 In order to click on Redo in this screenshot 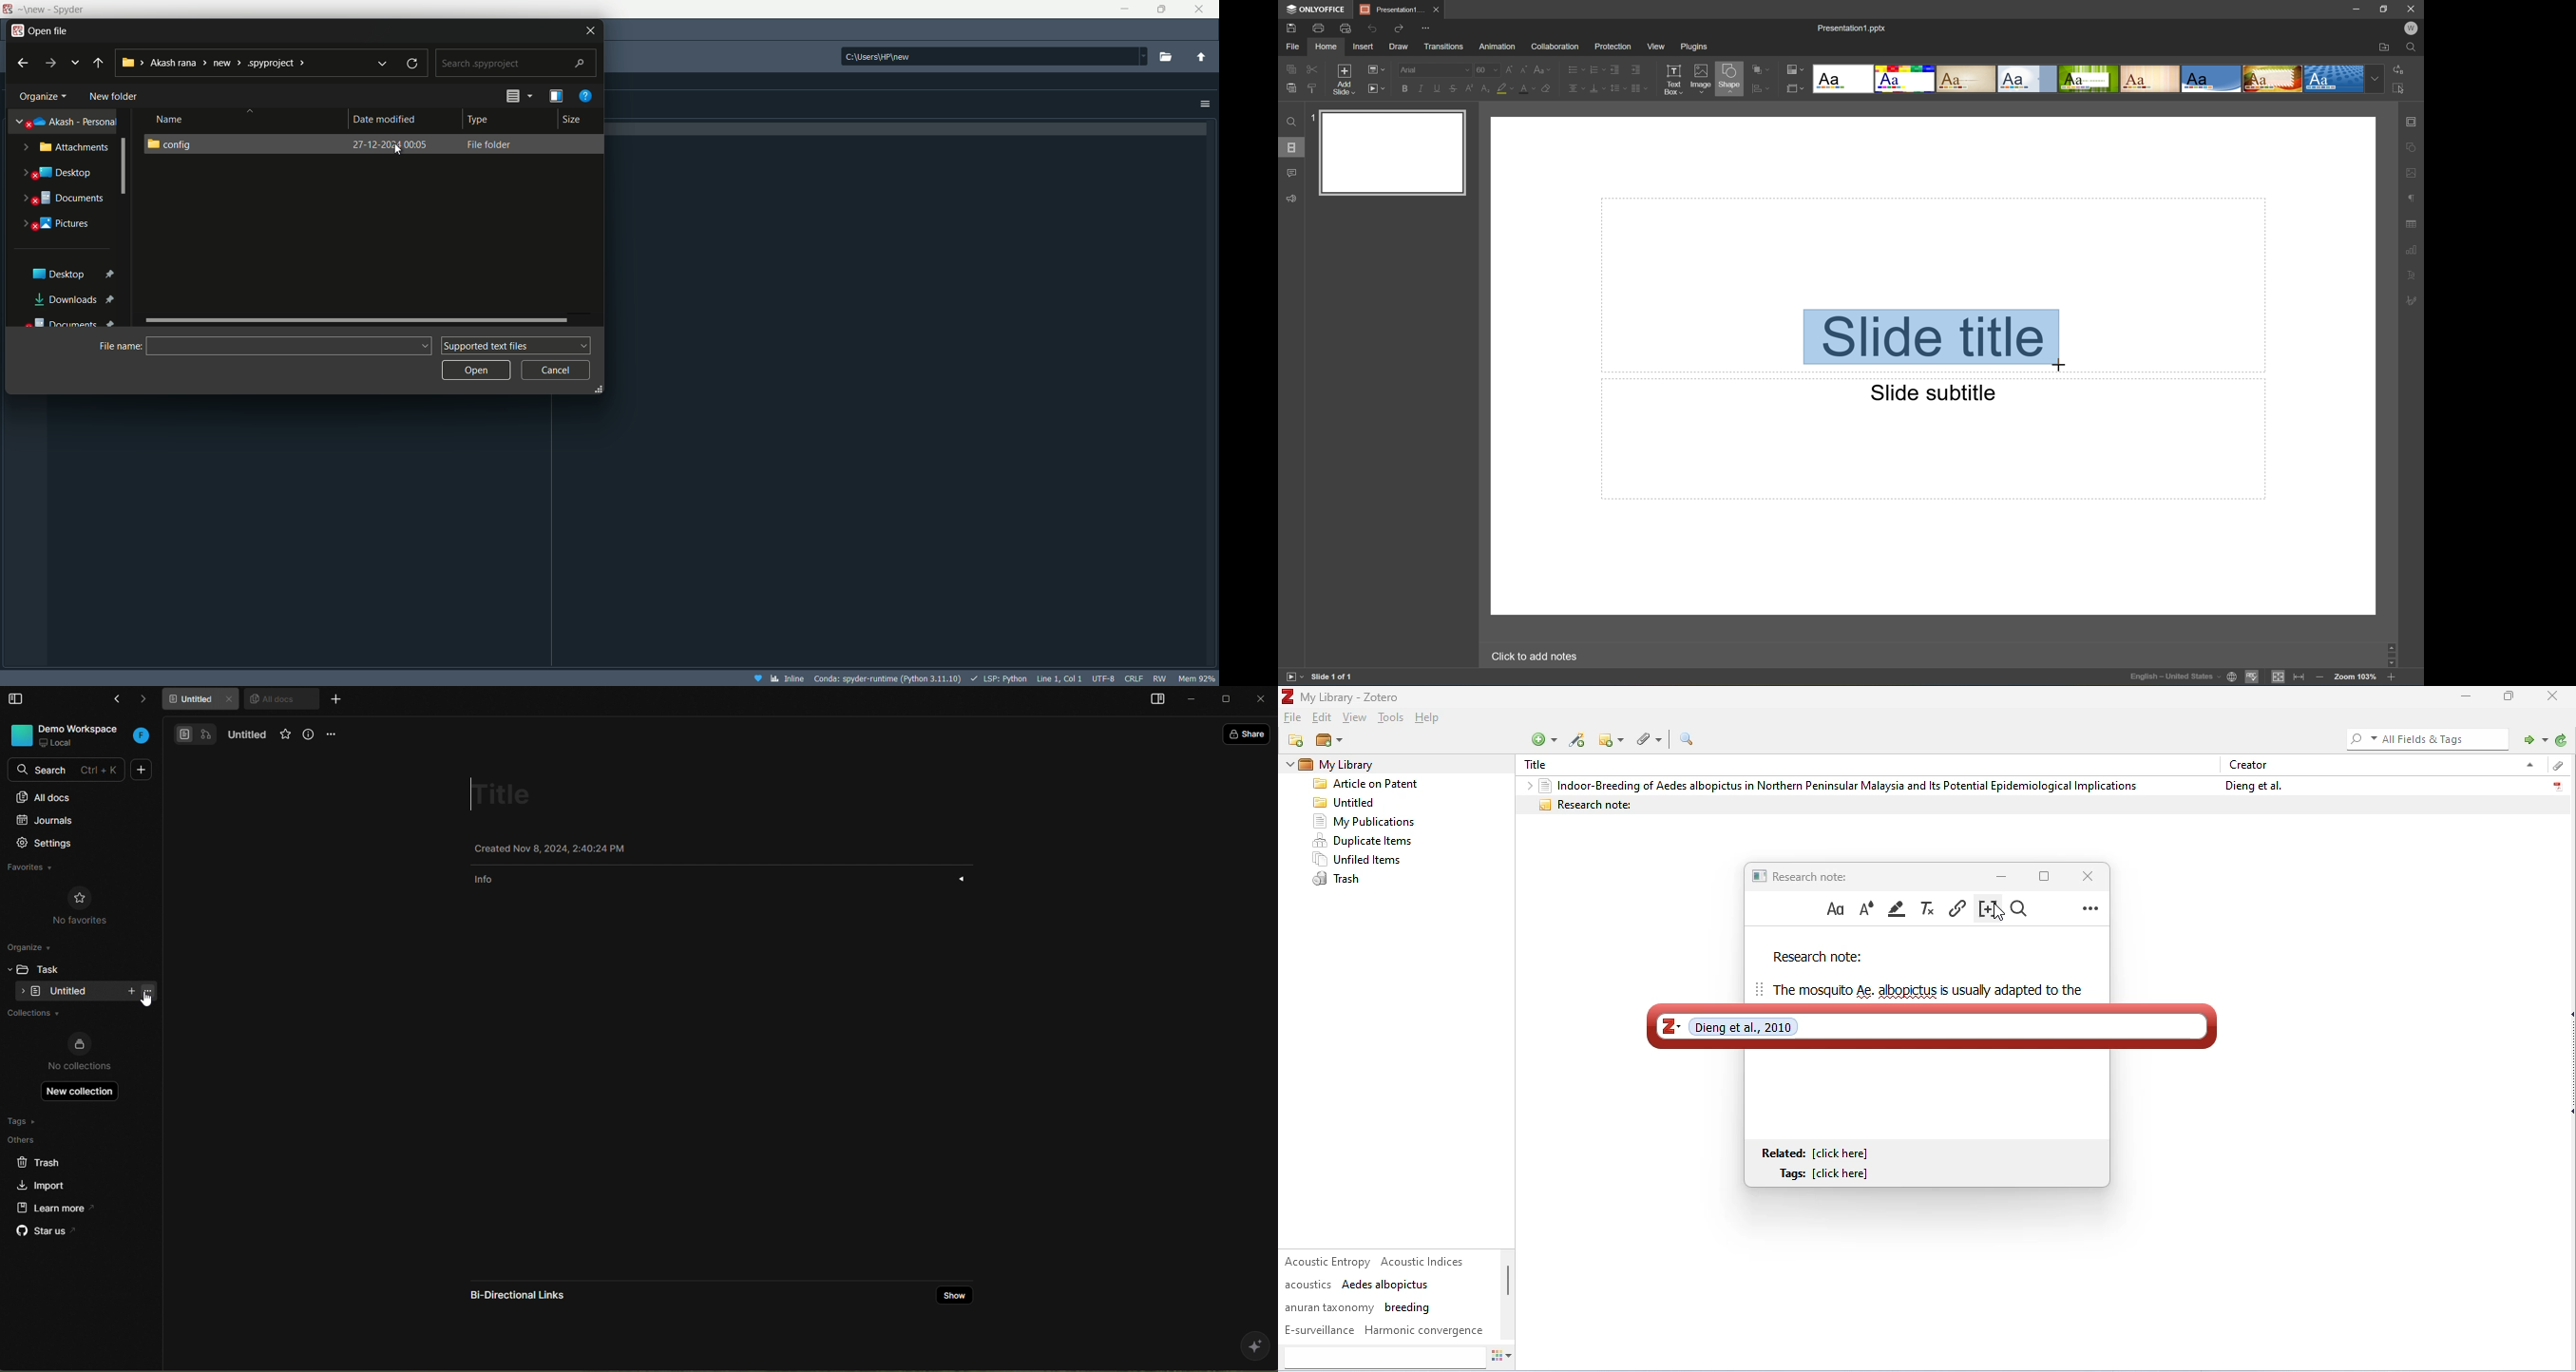, I will do `click(1399, 27)`.